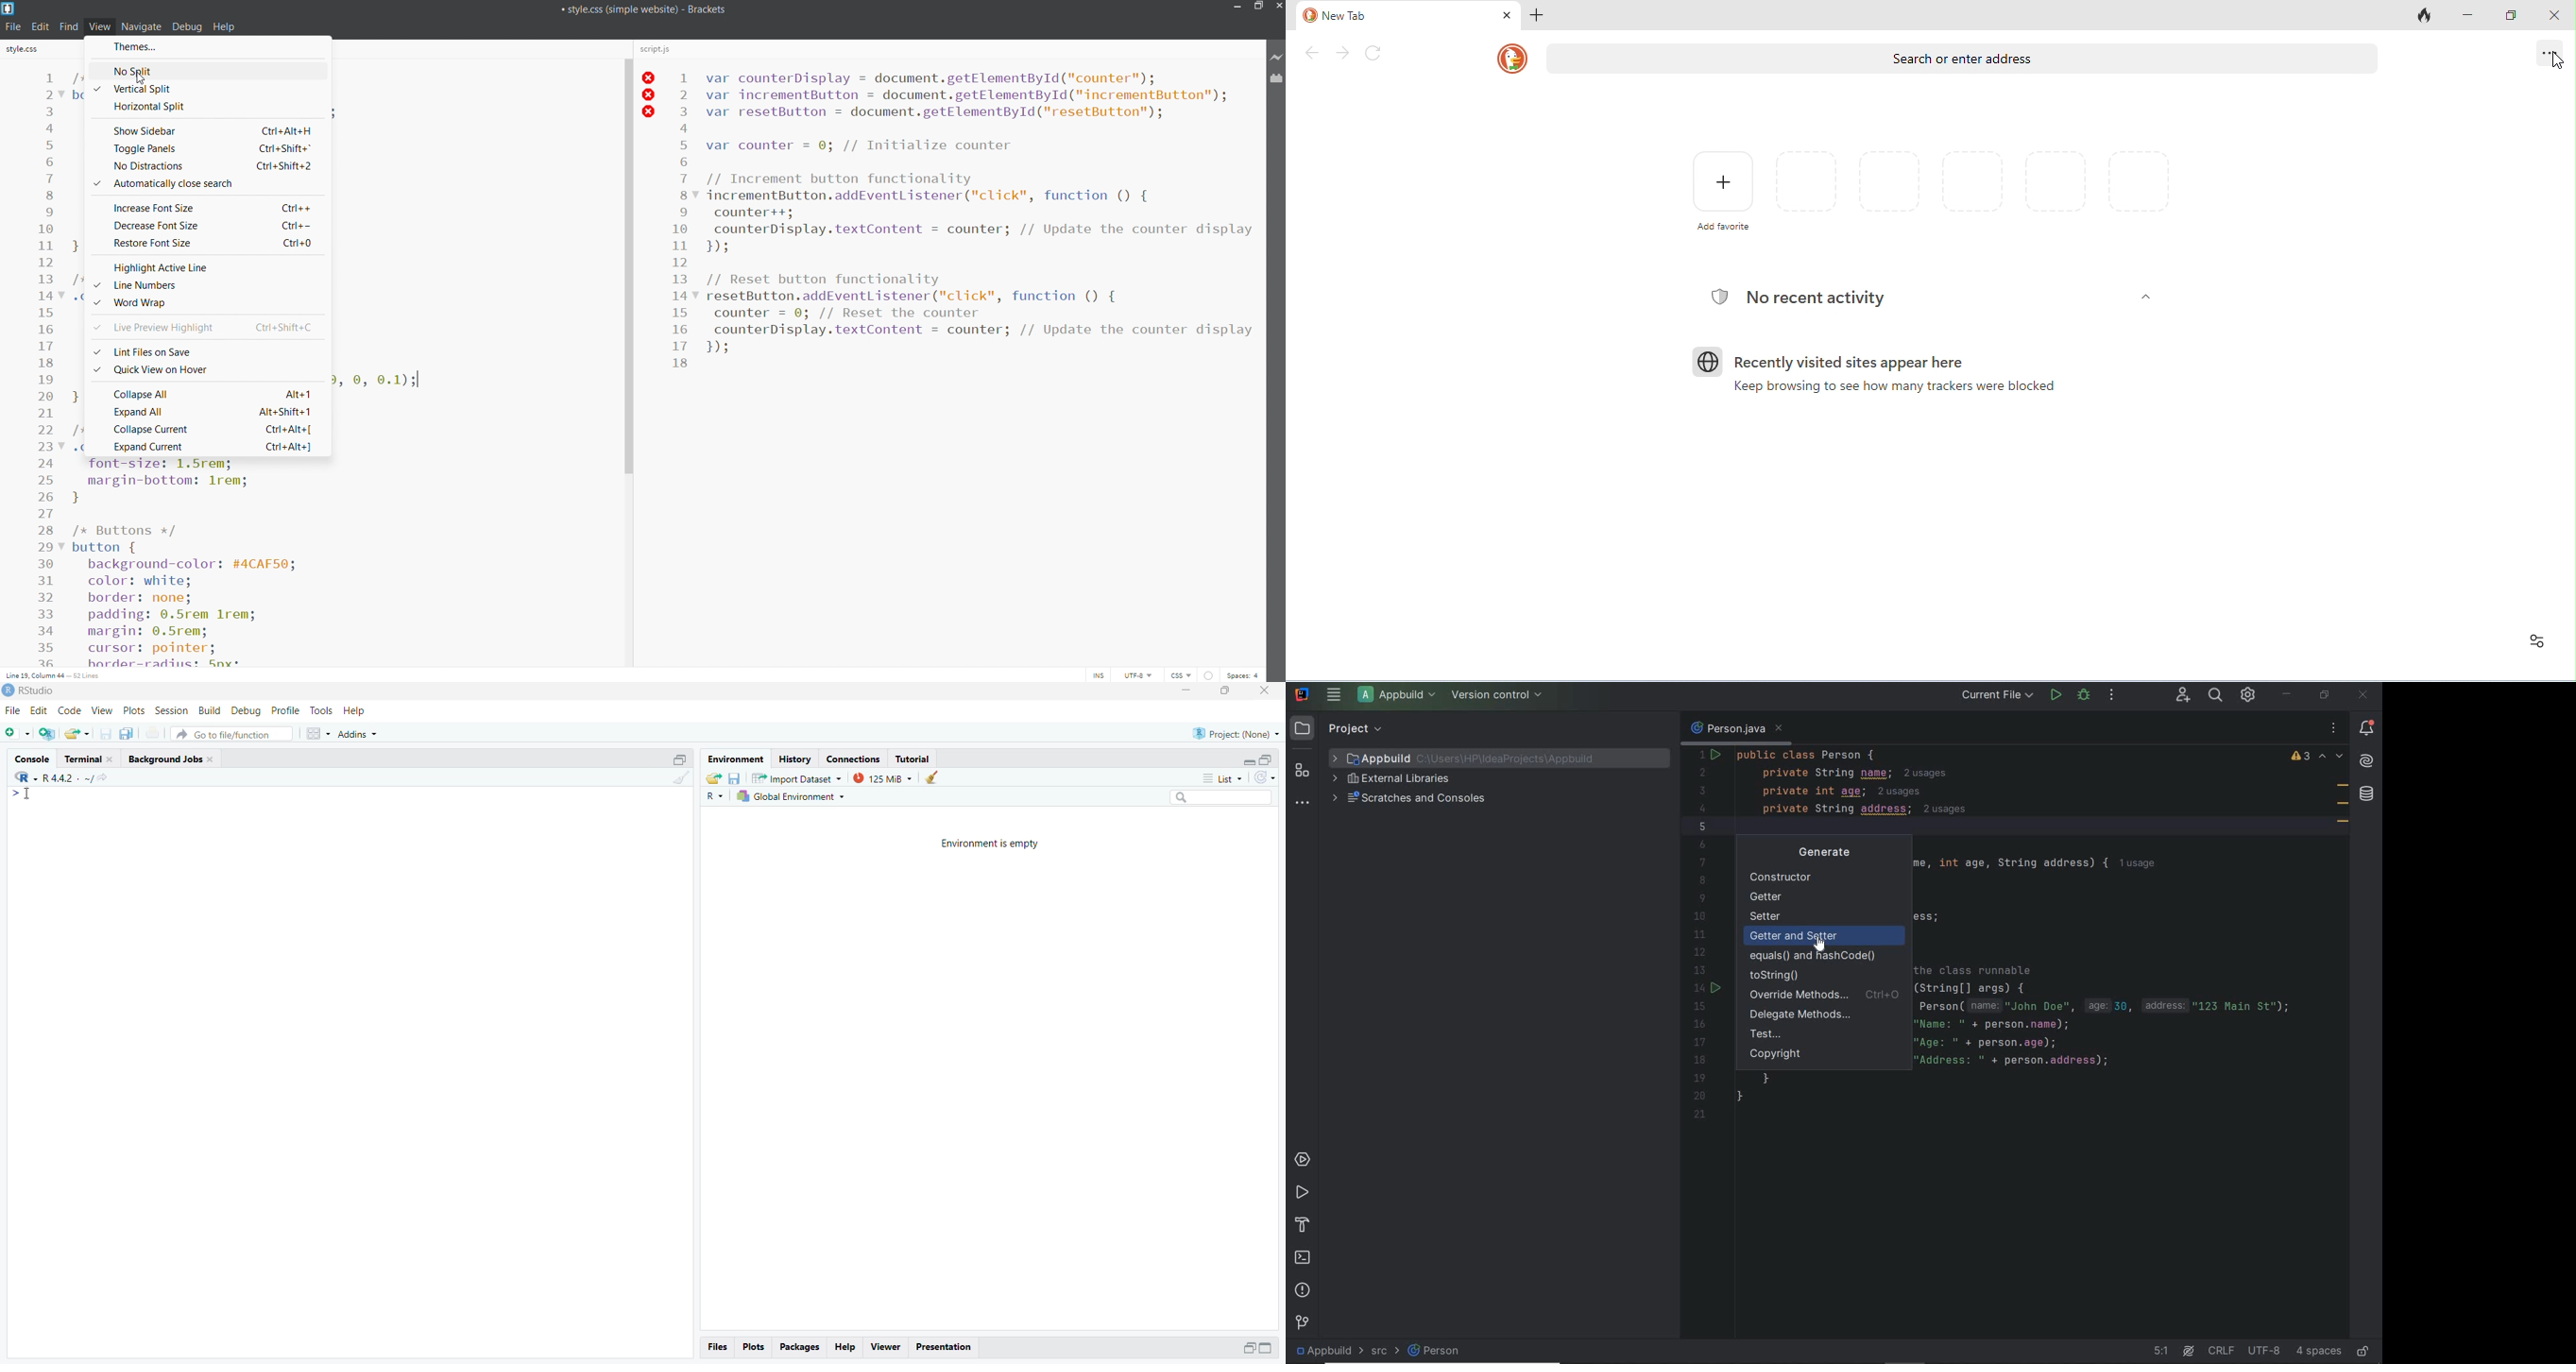 The image size is (2576, 1372). Describe the element at coordinates (680, 758) in the screenshot. I see `minimize` at that location.